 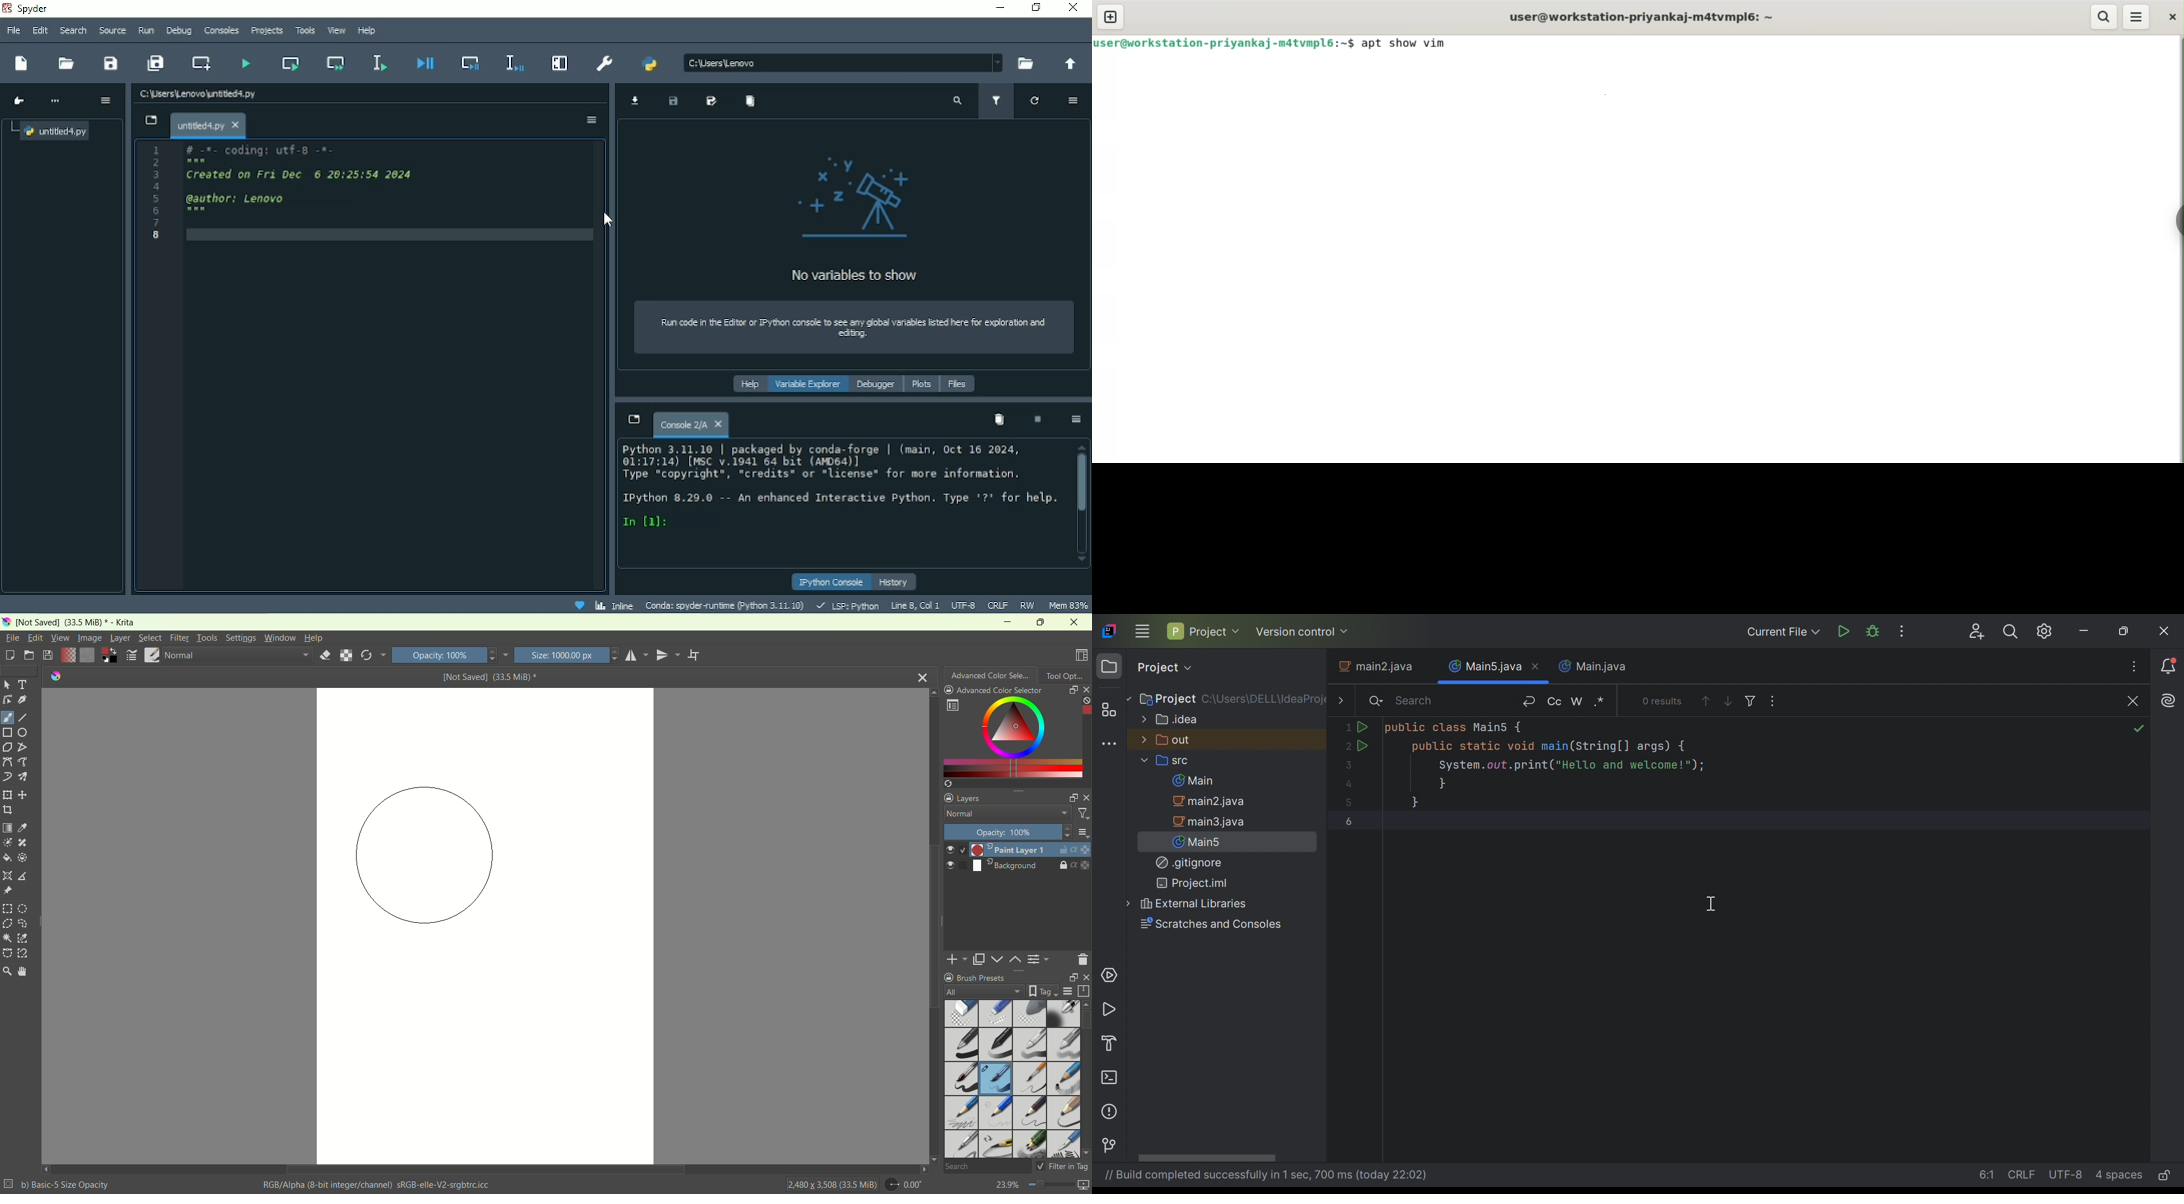 I want to click on 5, so click(x=1350, y=803).